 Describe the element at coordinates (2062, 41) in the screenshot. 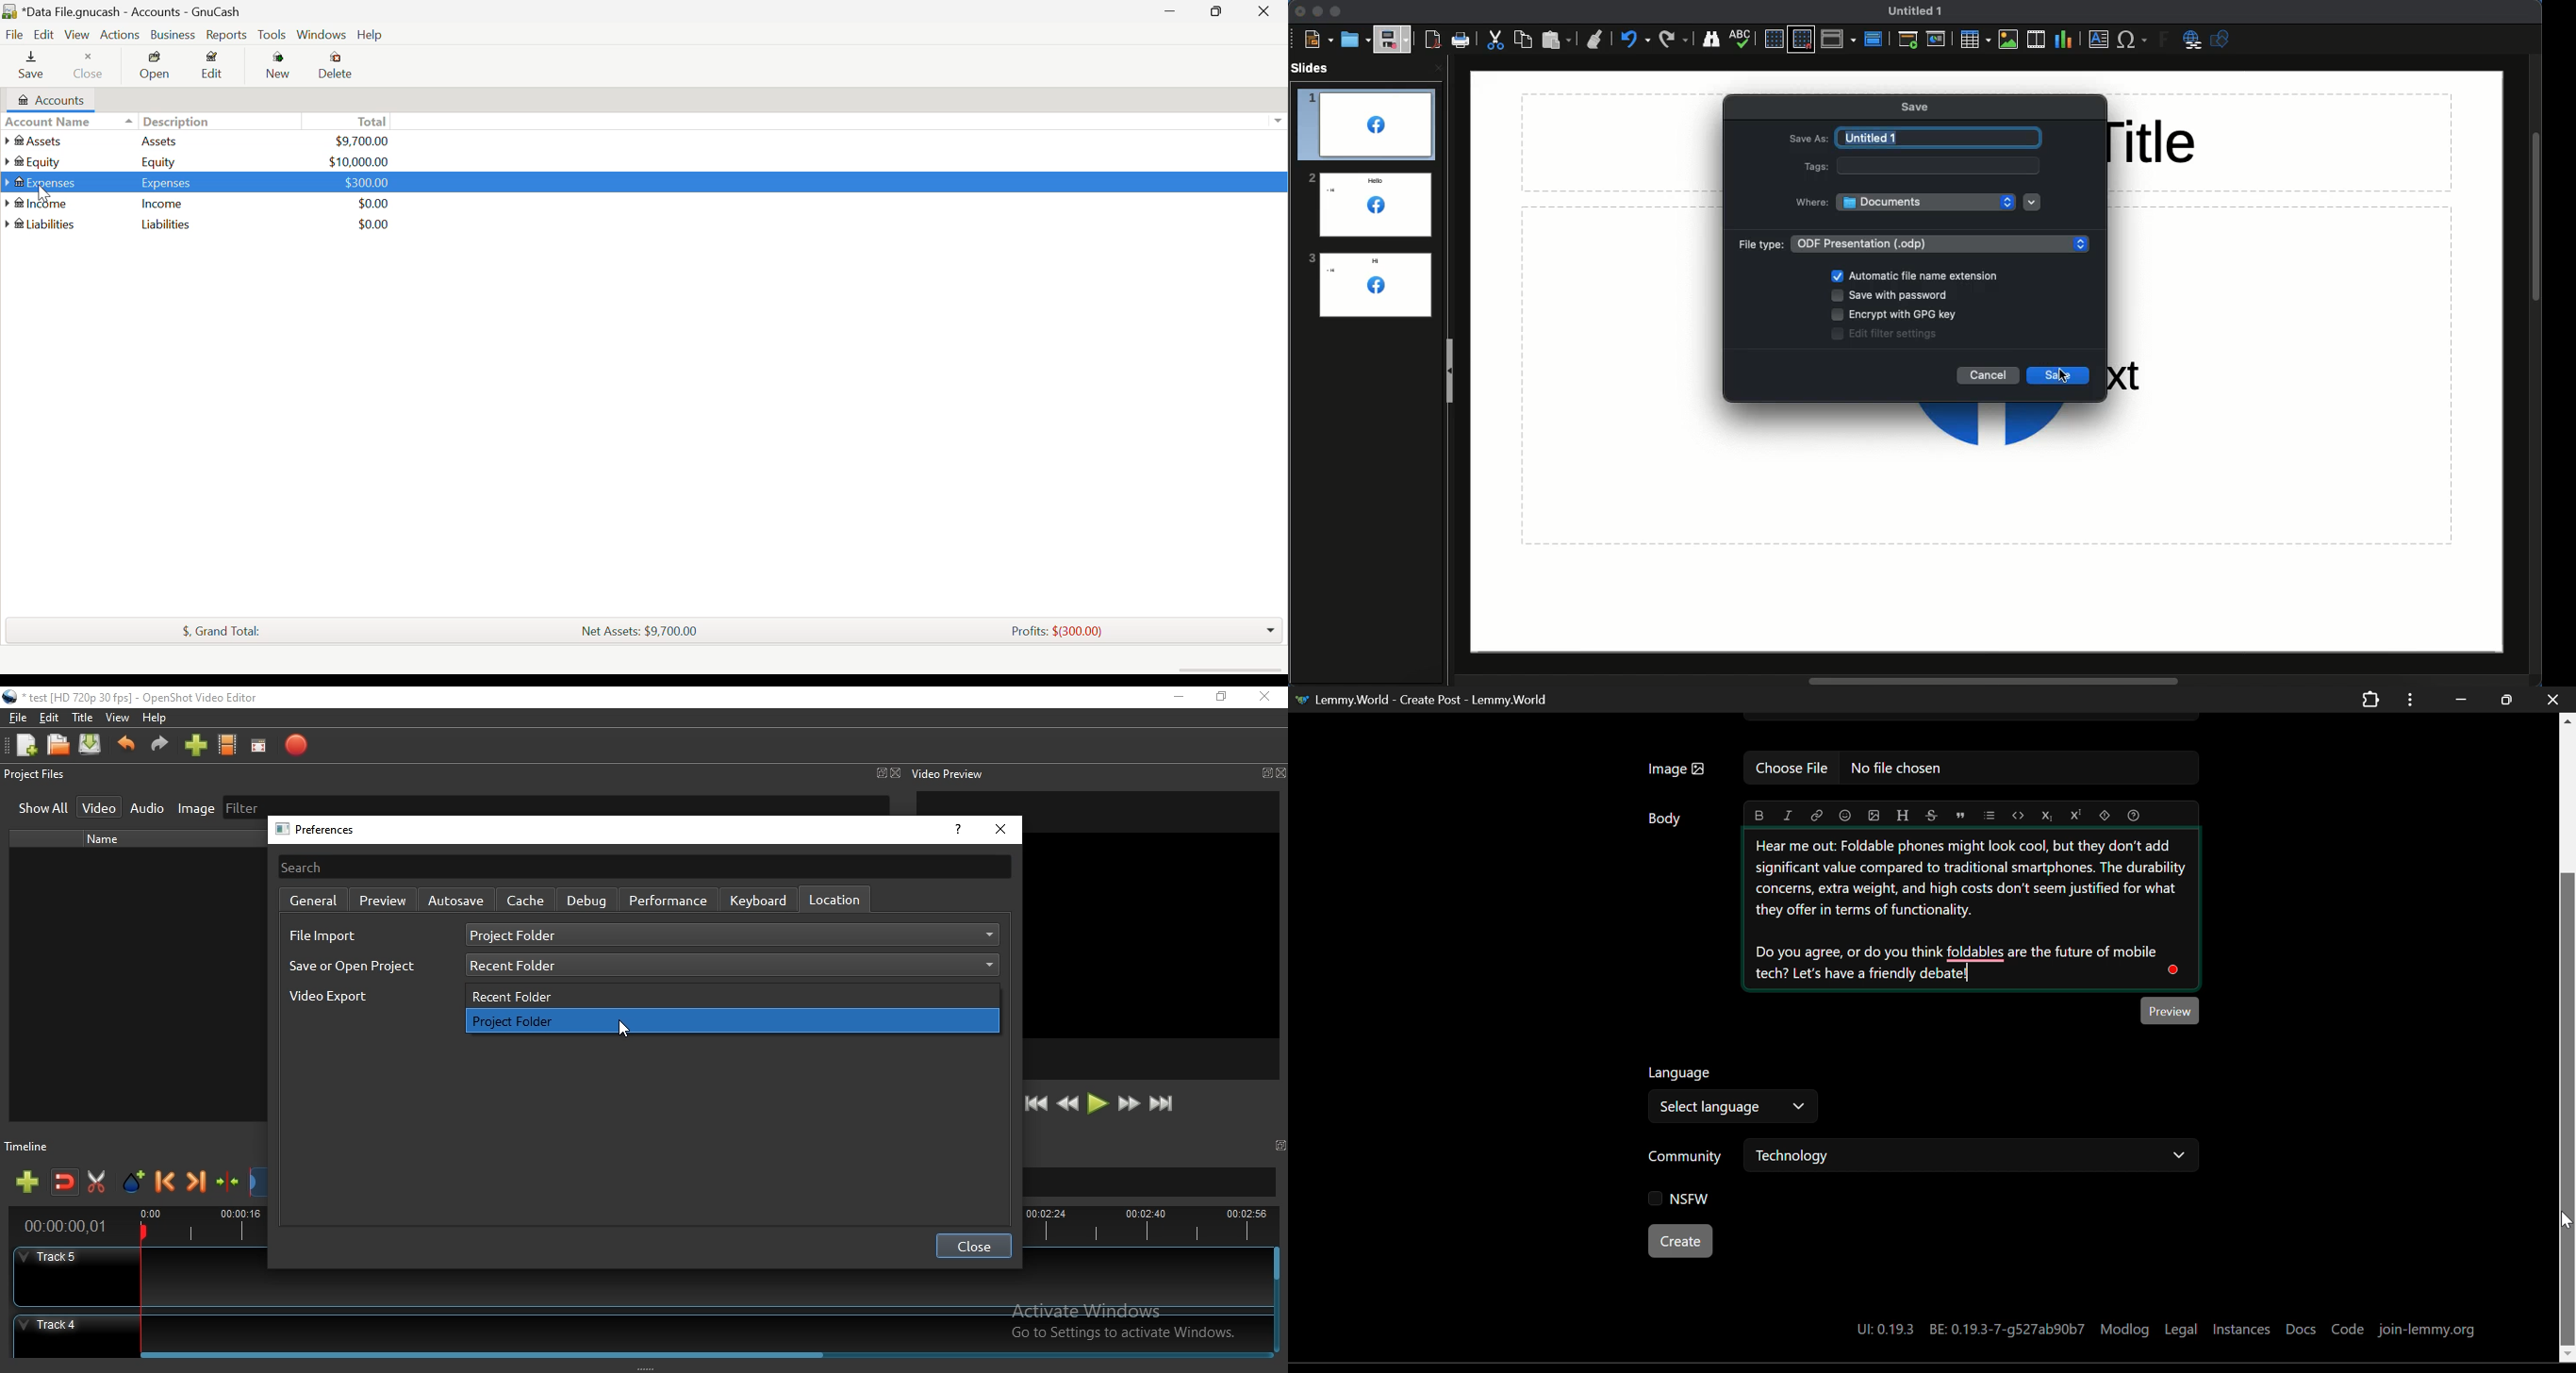

I see `Chart` at that location.